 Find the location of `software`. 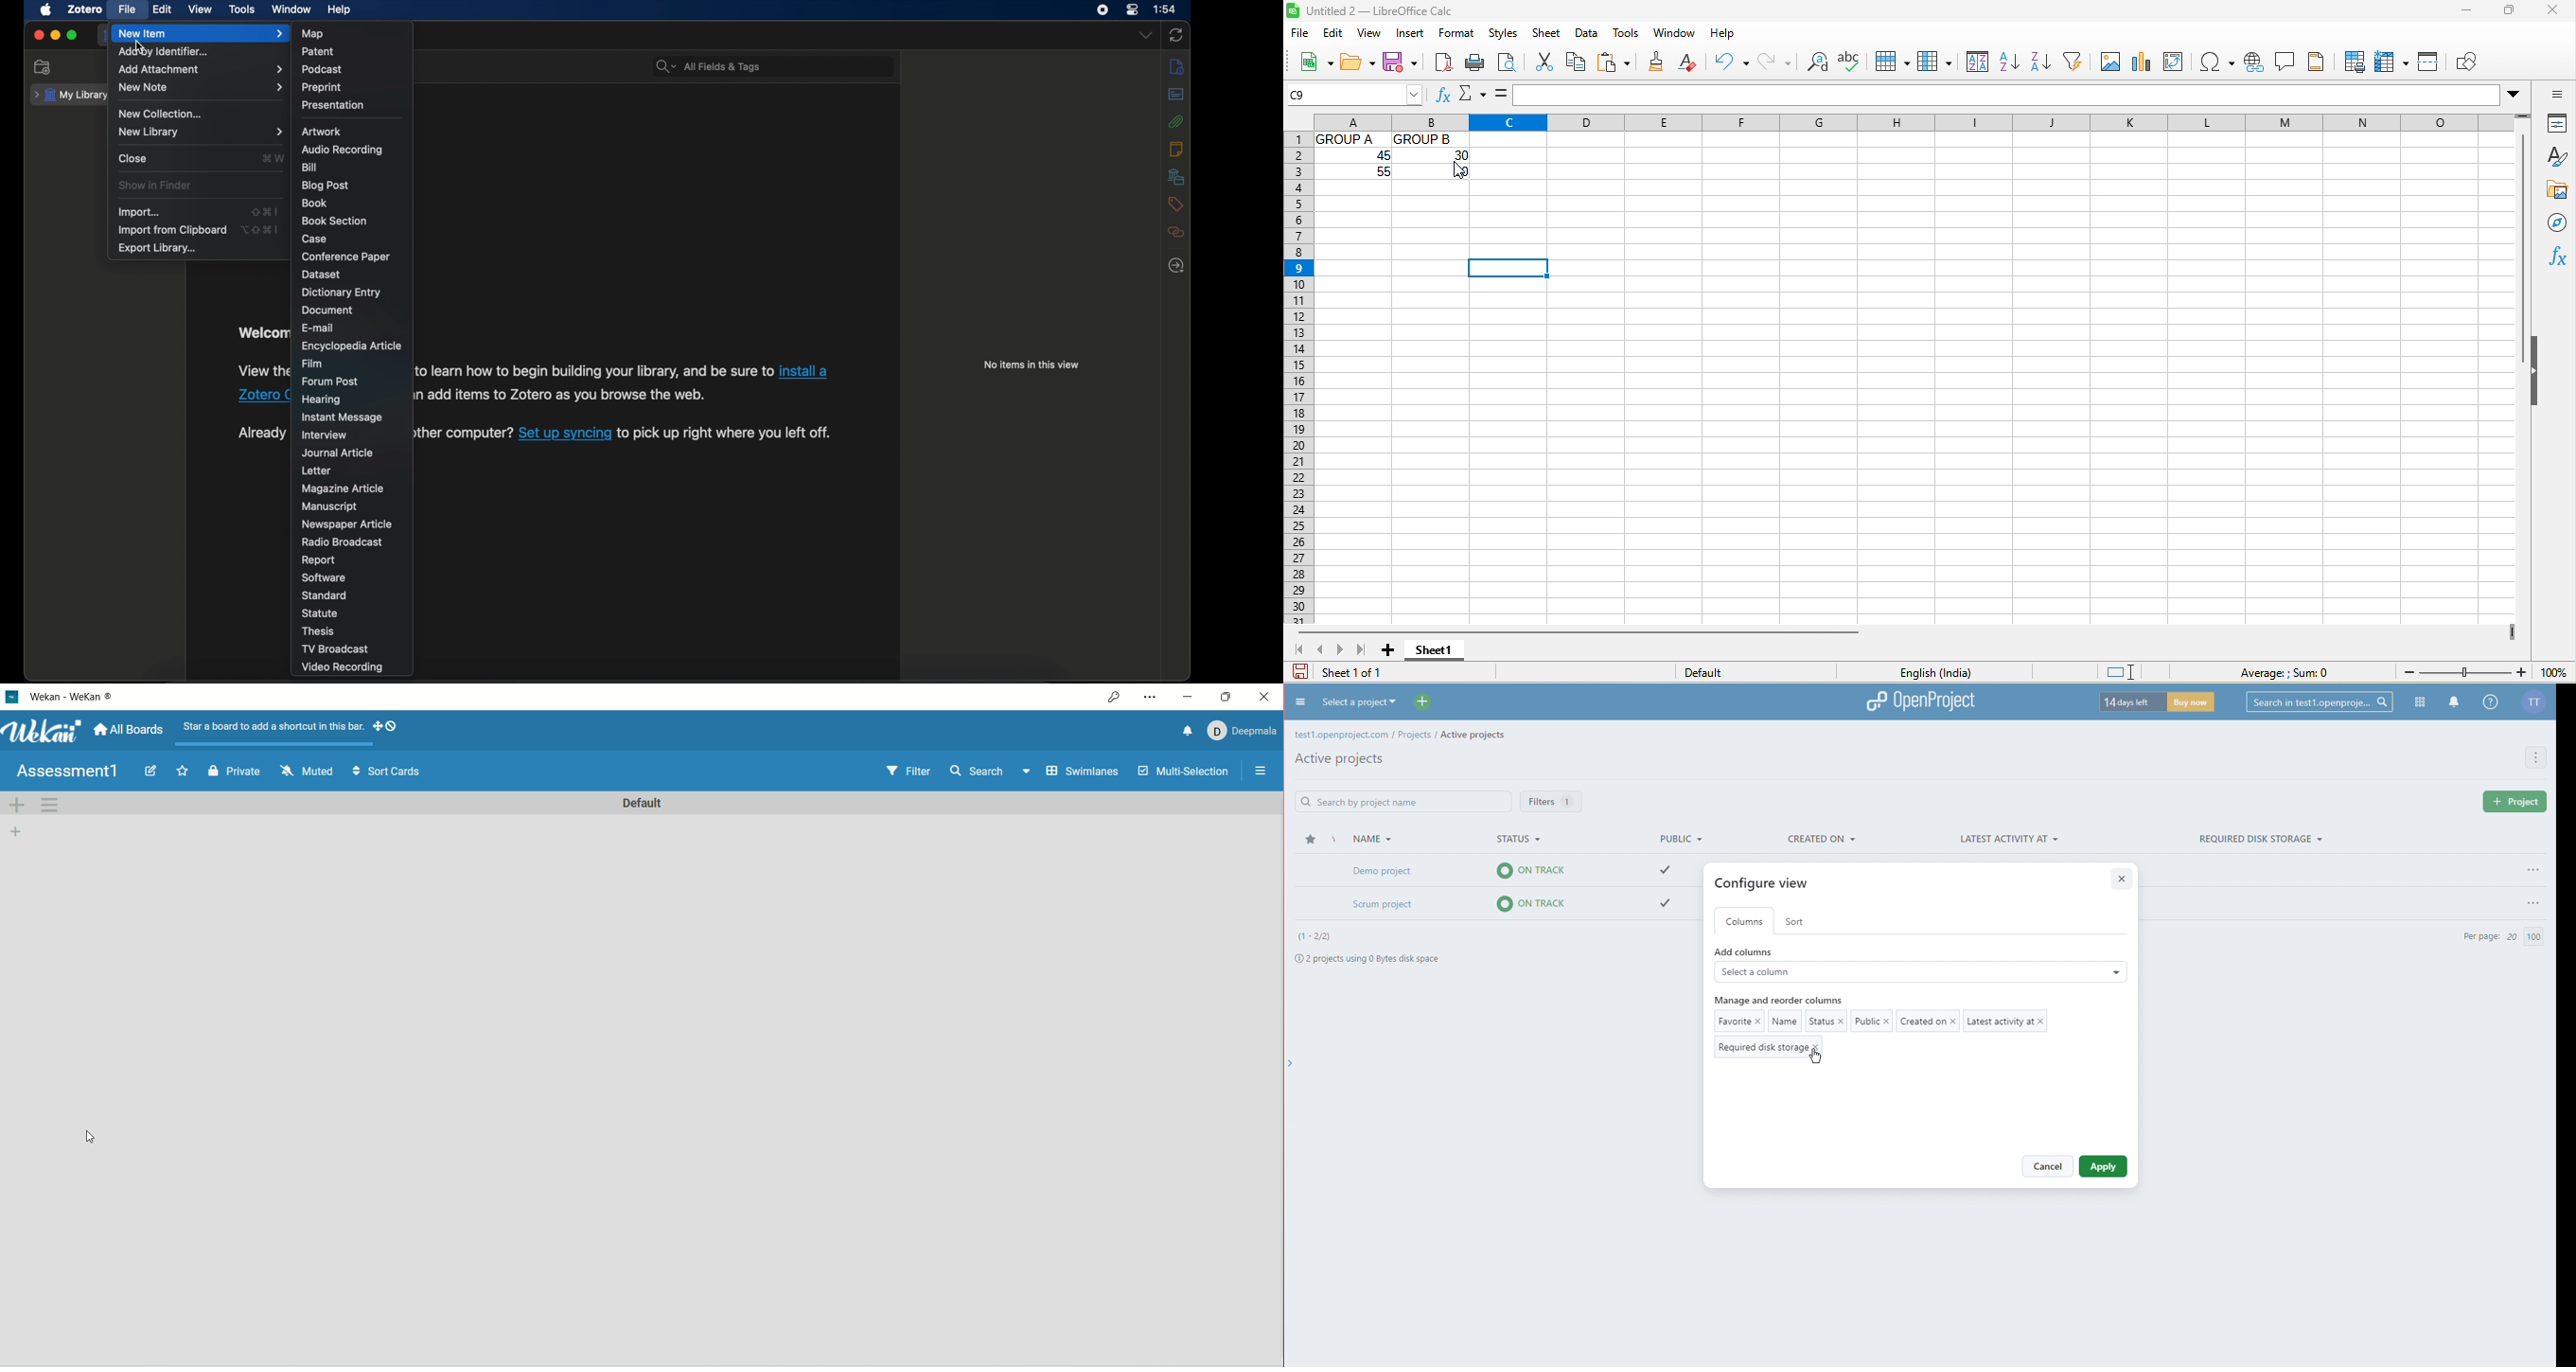

software is located at coordinates (323, 577).